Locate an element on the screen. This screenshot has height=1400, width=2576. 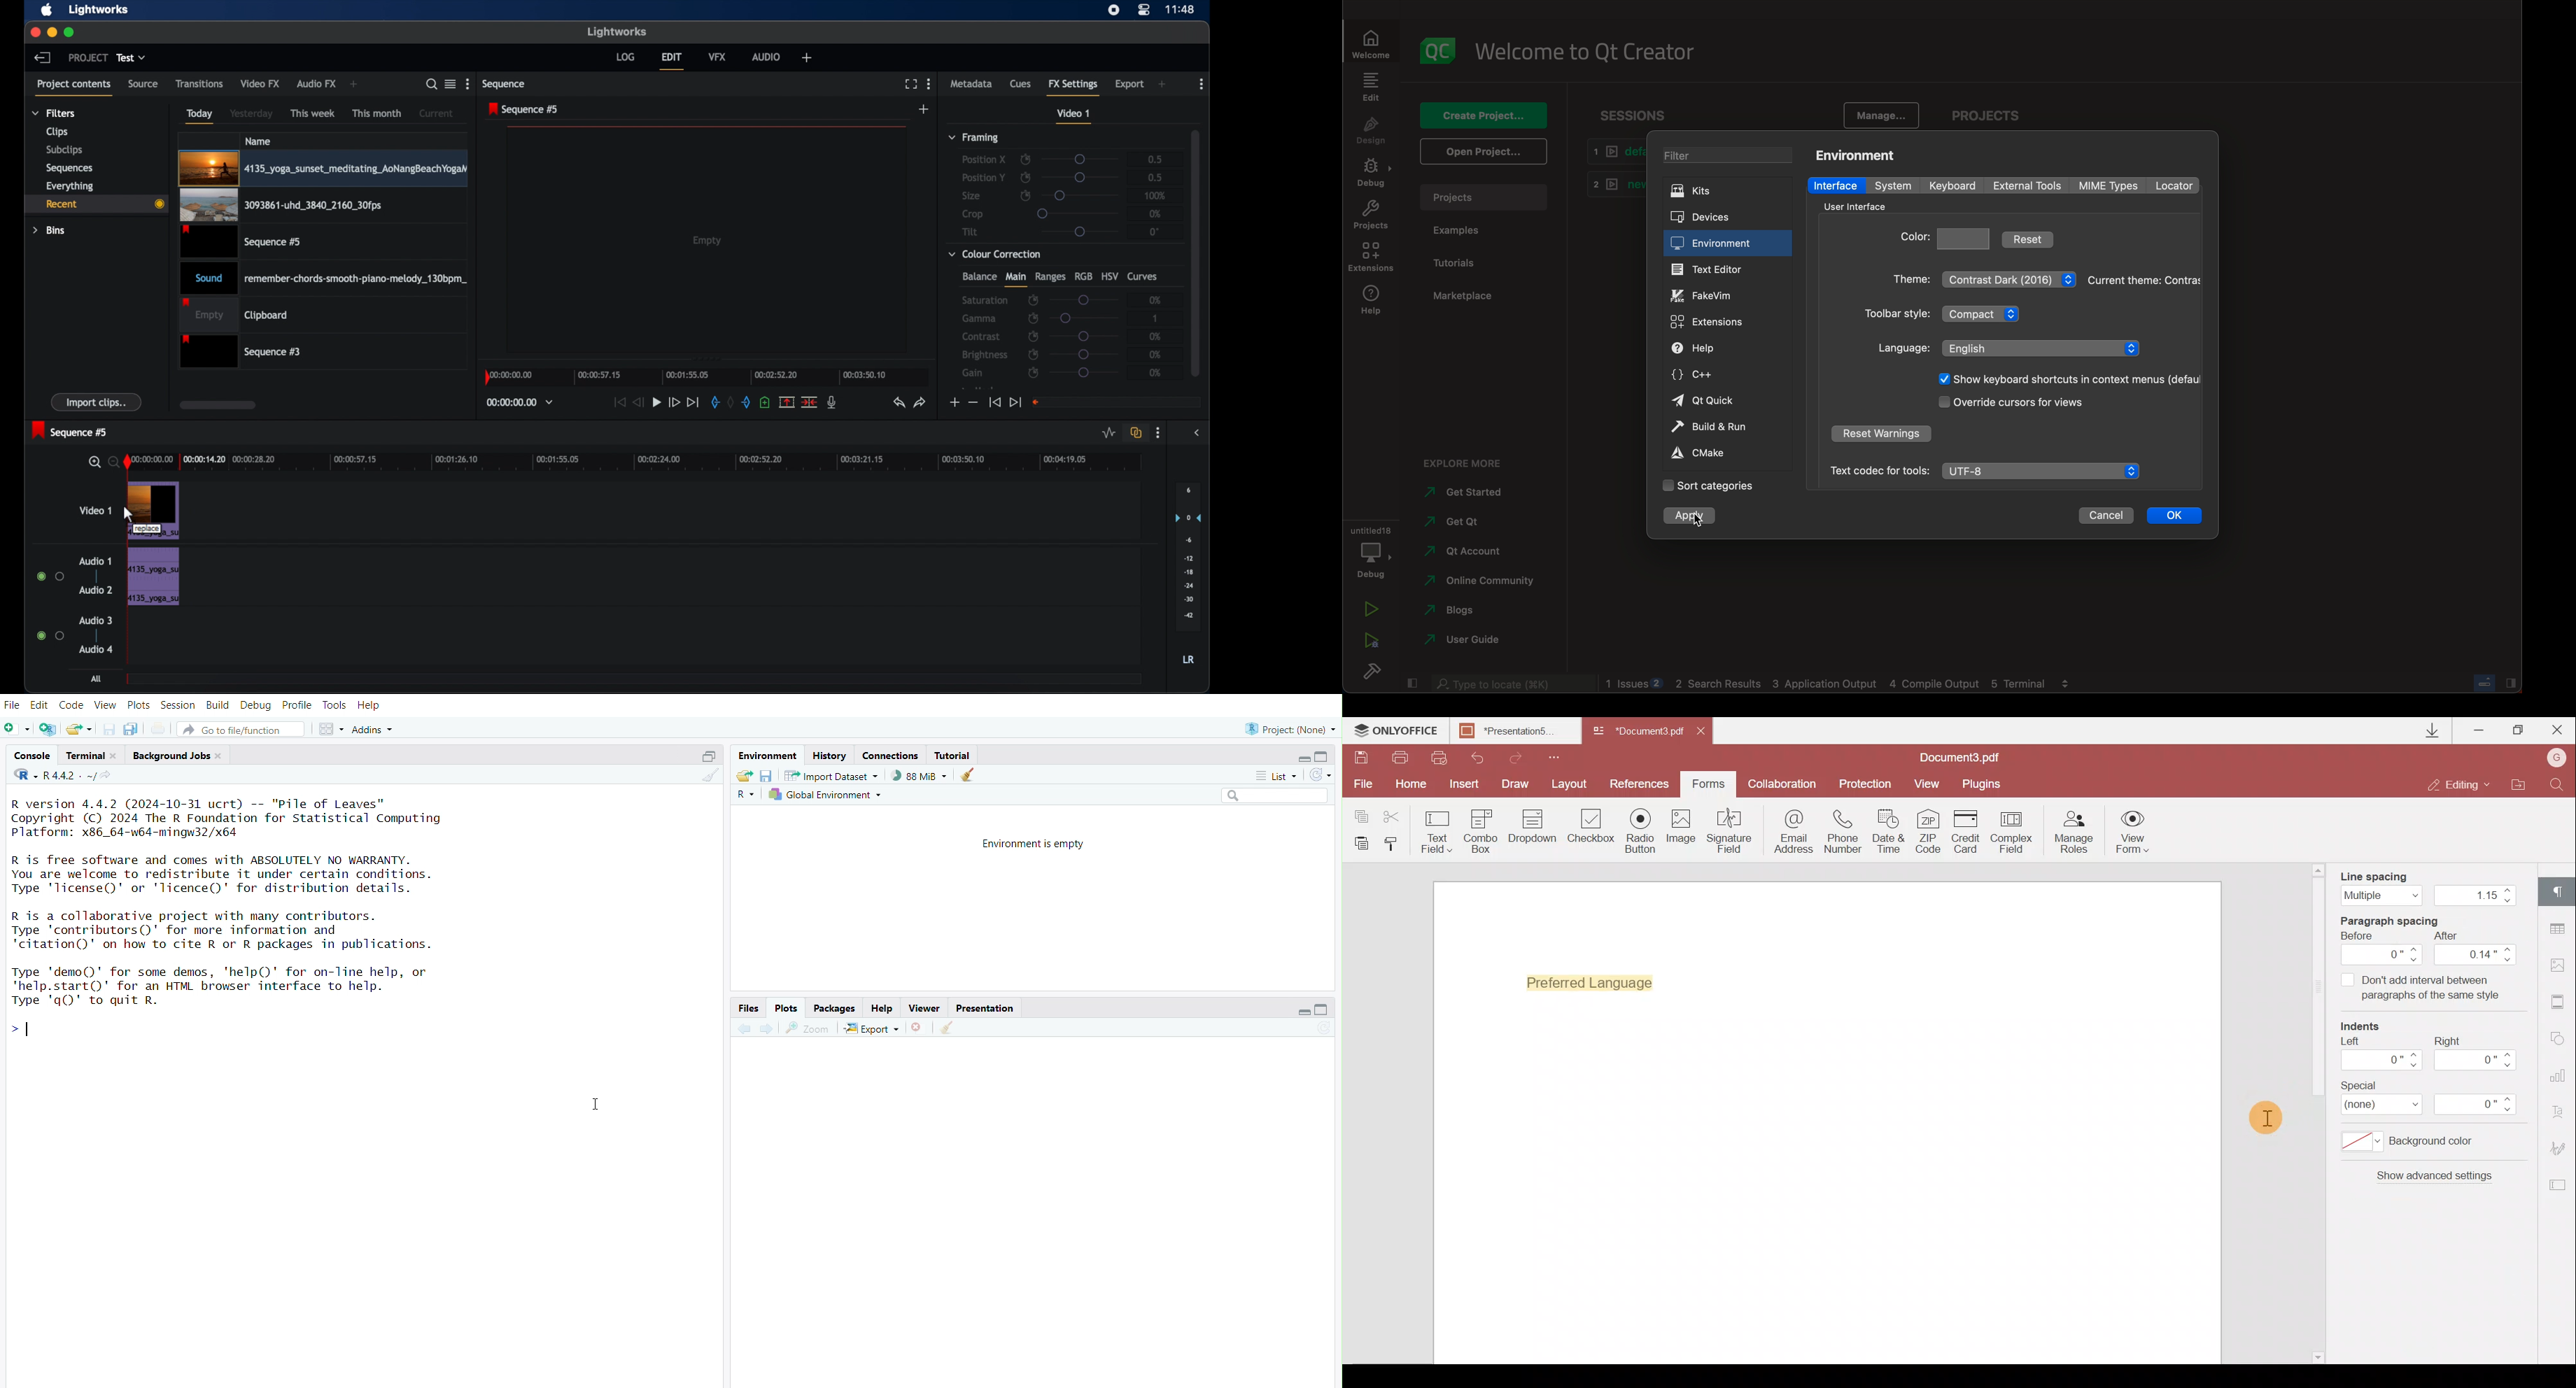
edit is located at coordinates (672, 61).